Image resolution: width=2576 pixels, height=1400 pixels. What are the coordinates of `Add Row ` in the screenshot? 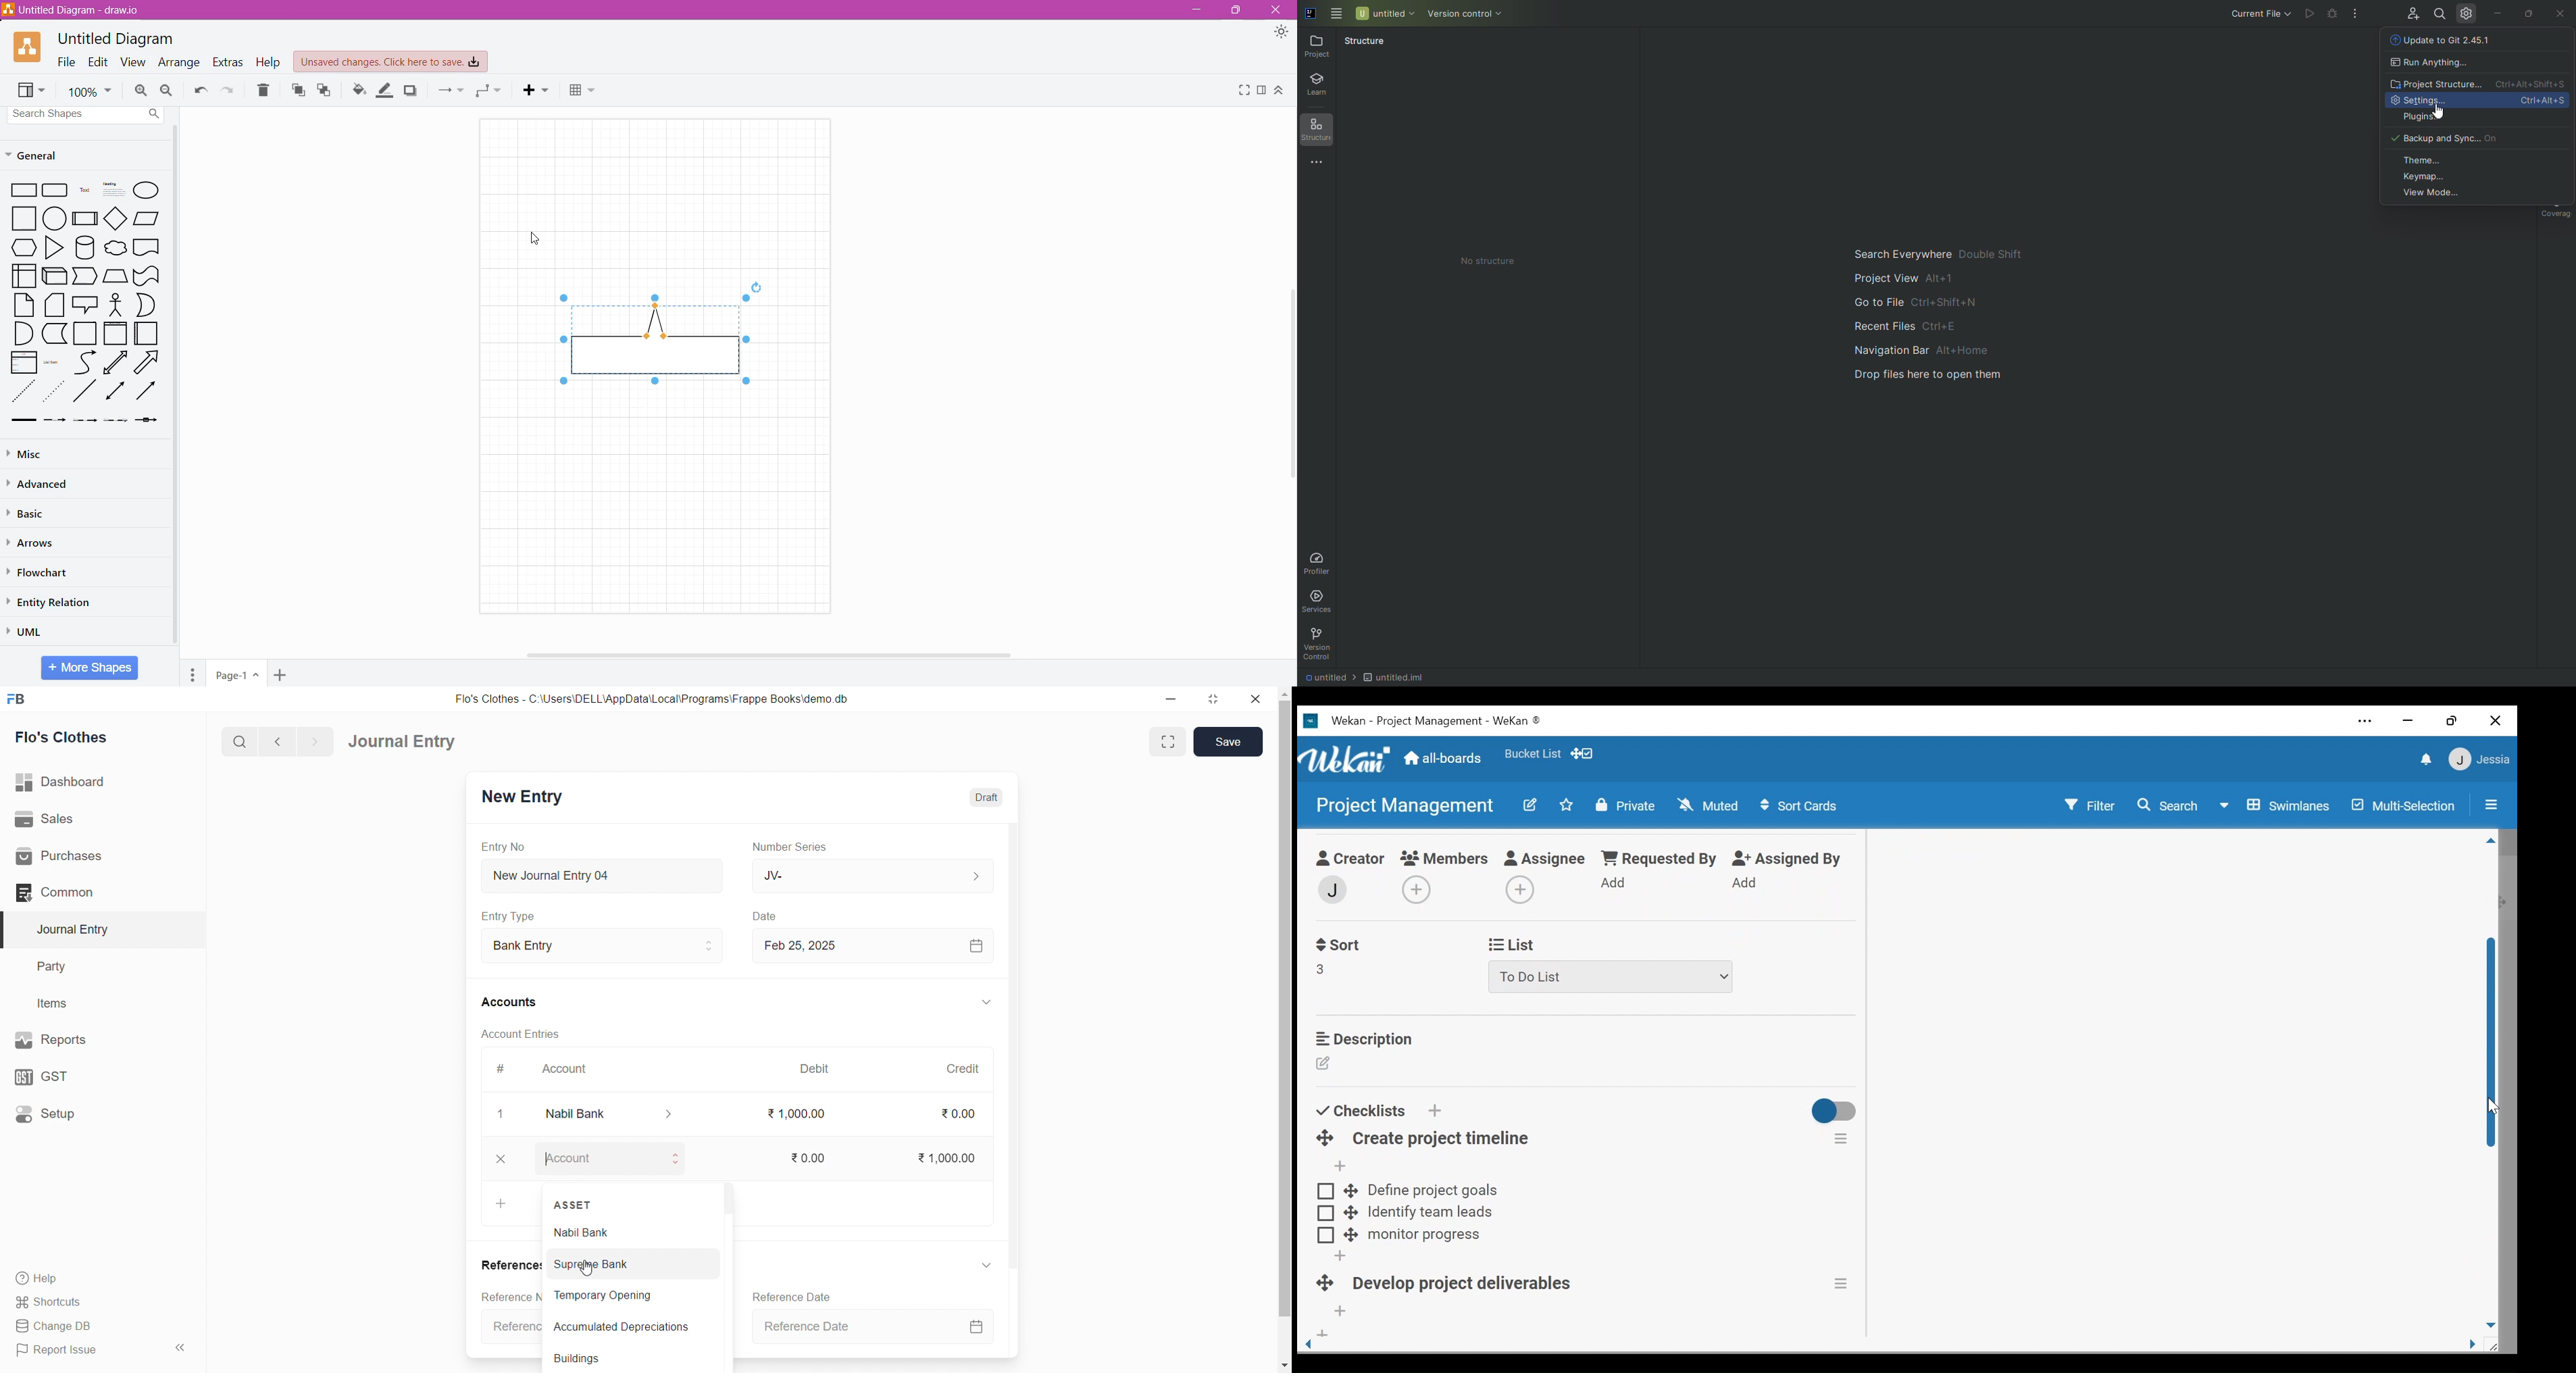 It's located at (503, 1159).